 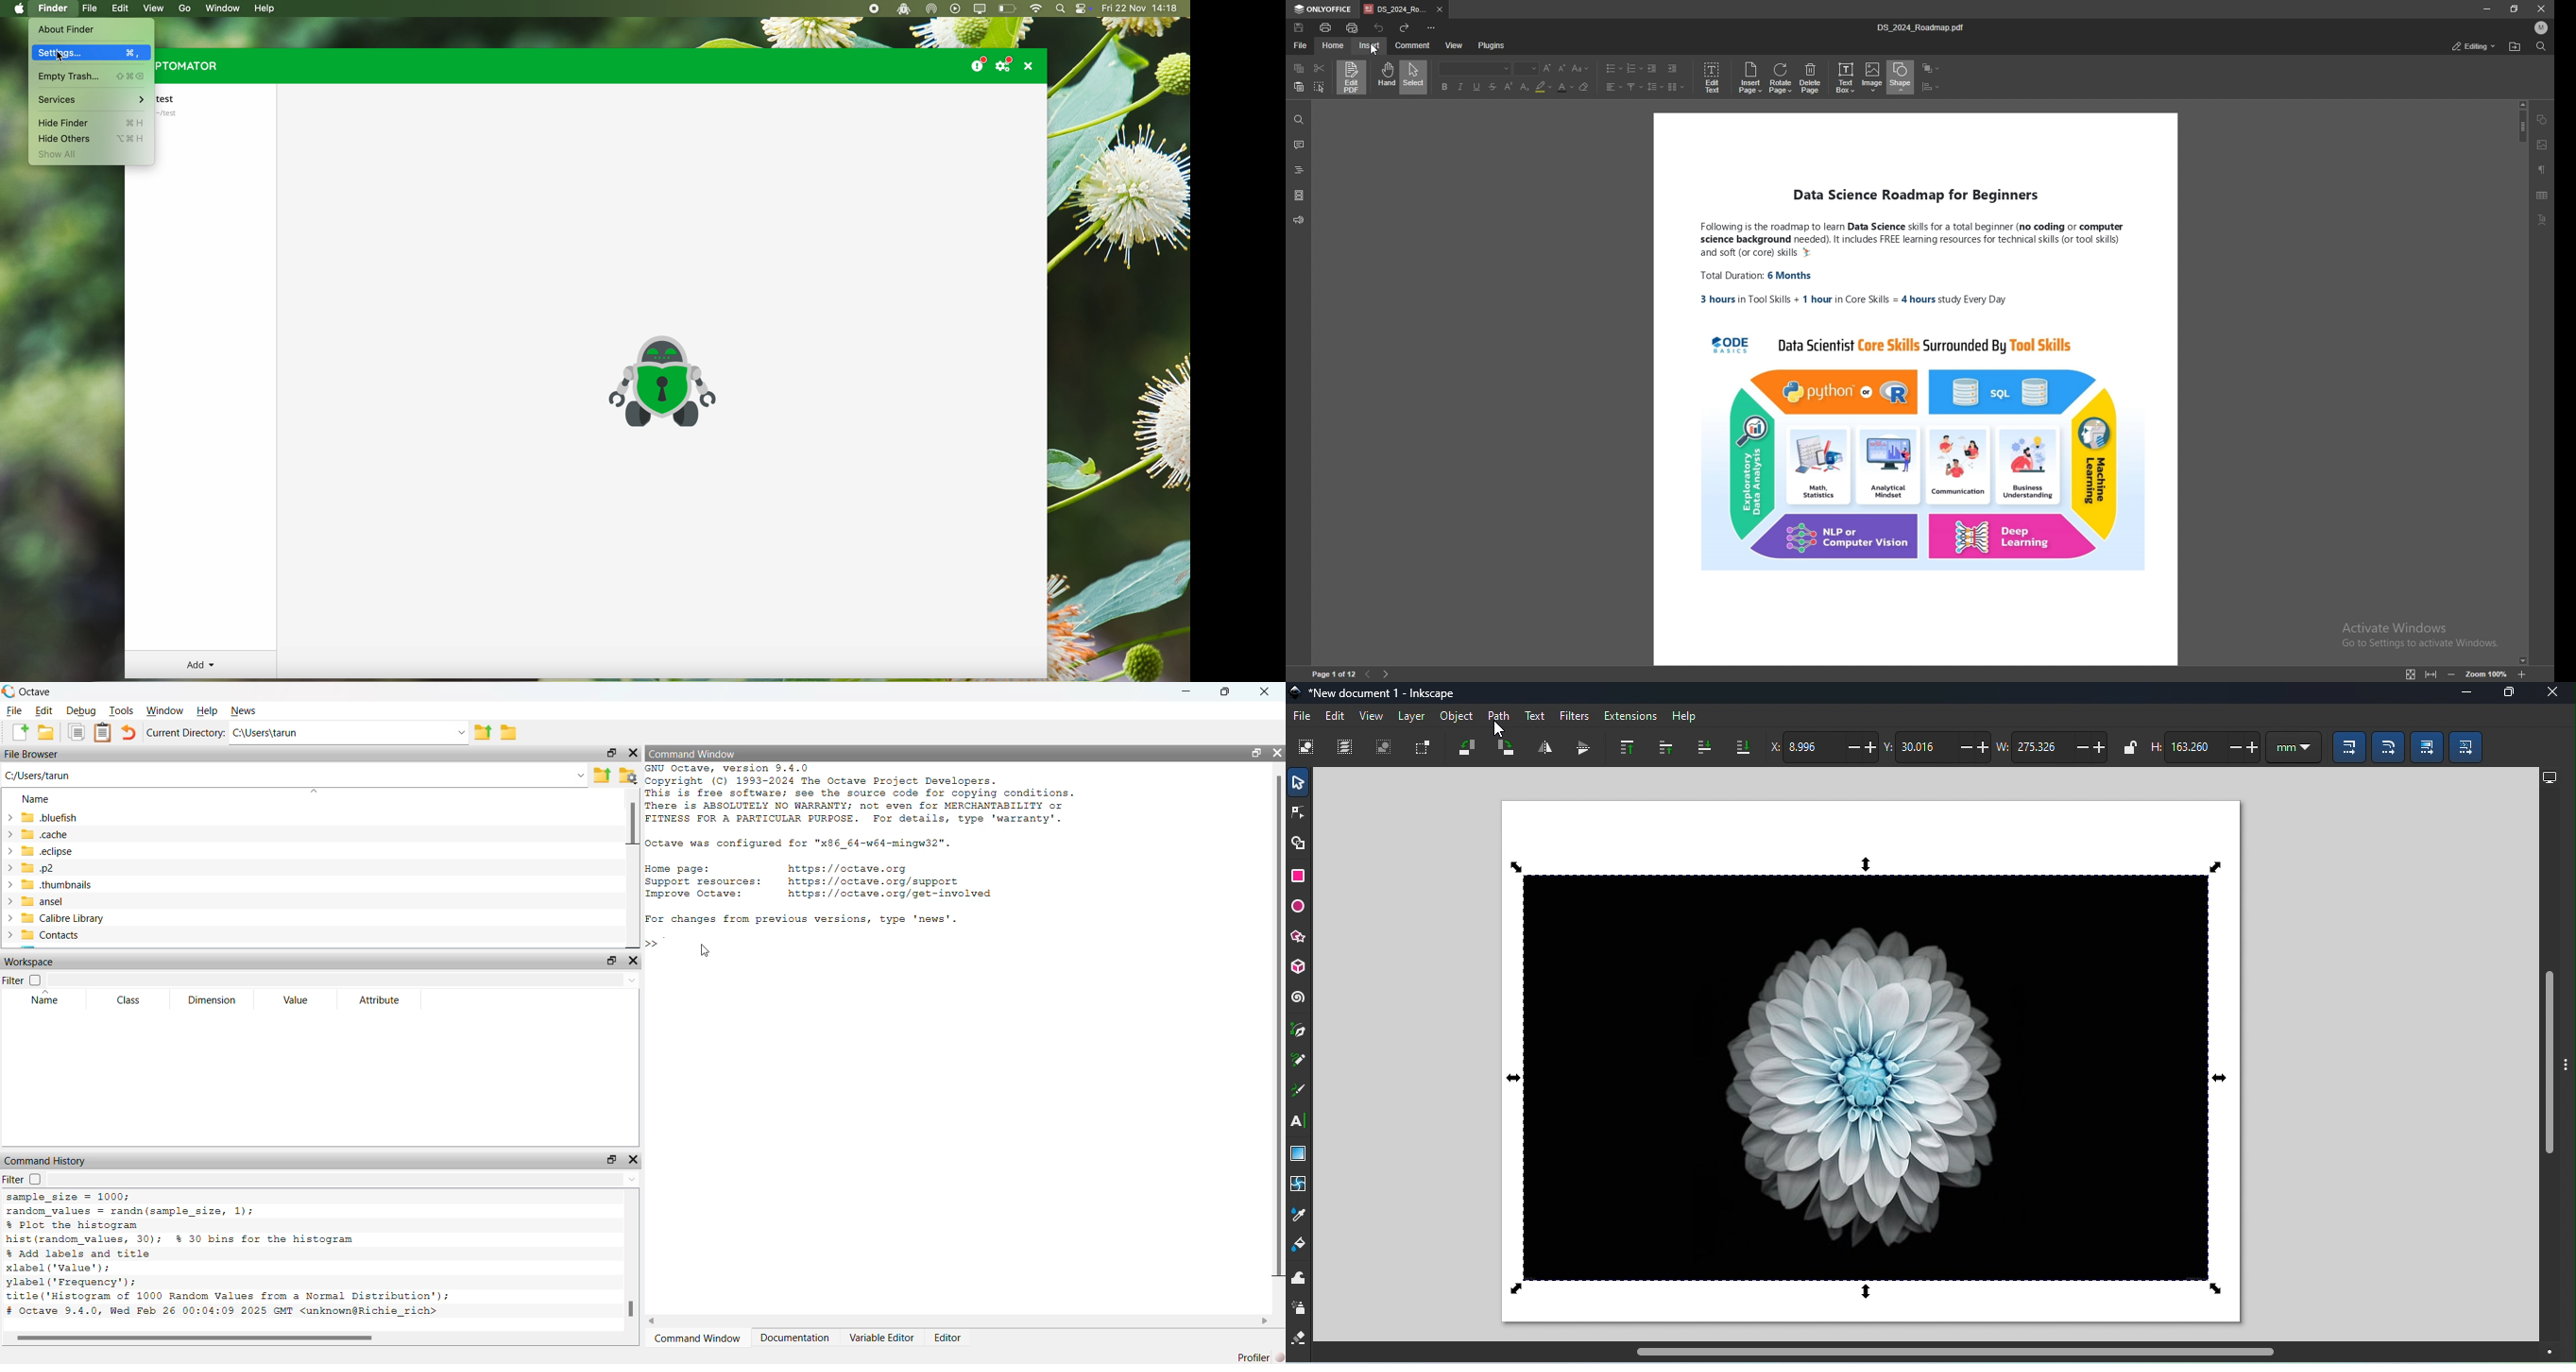 I want to click on hand, so click(x=1384, y=77).